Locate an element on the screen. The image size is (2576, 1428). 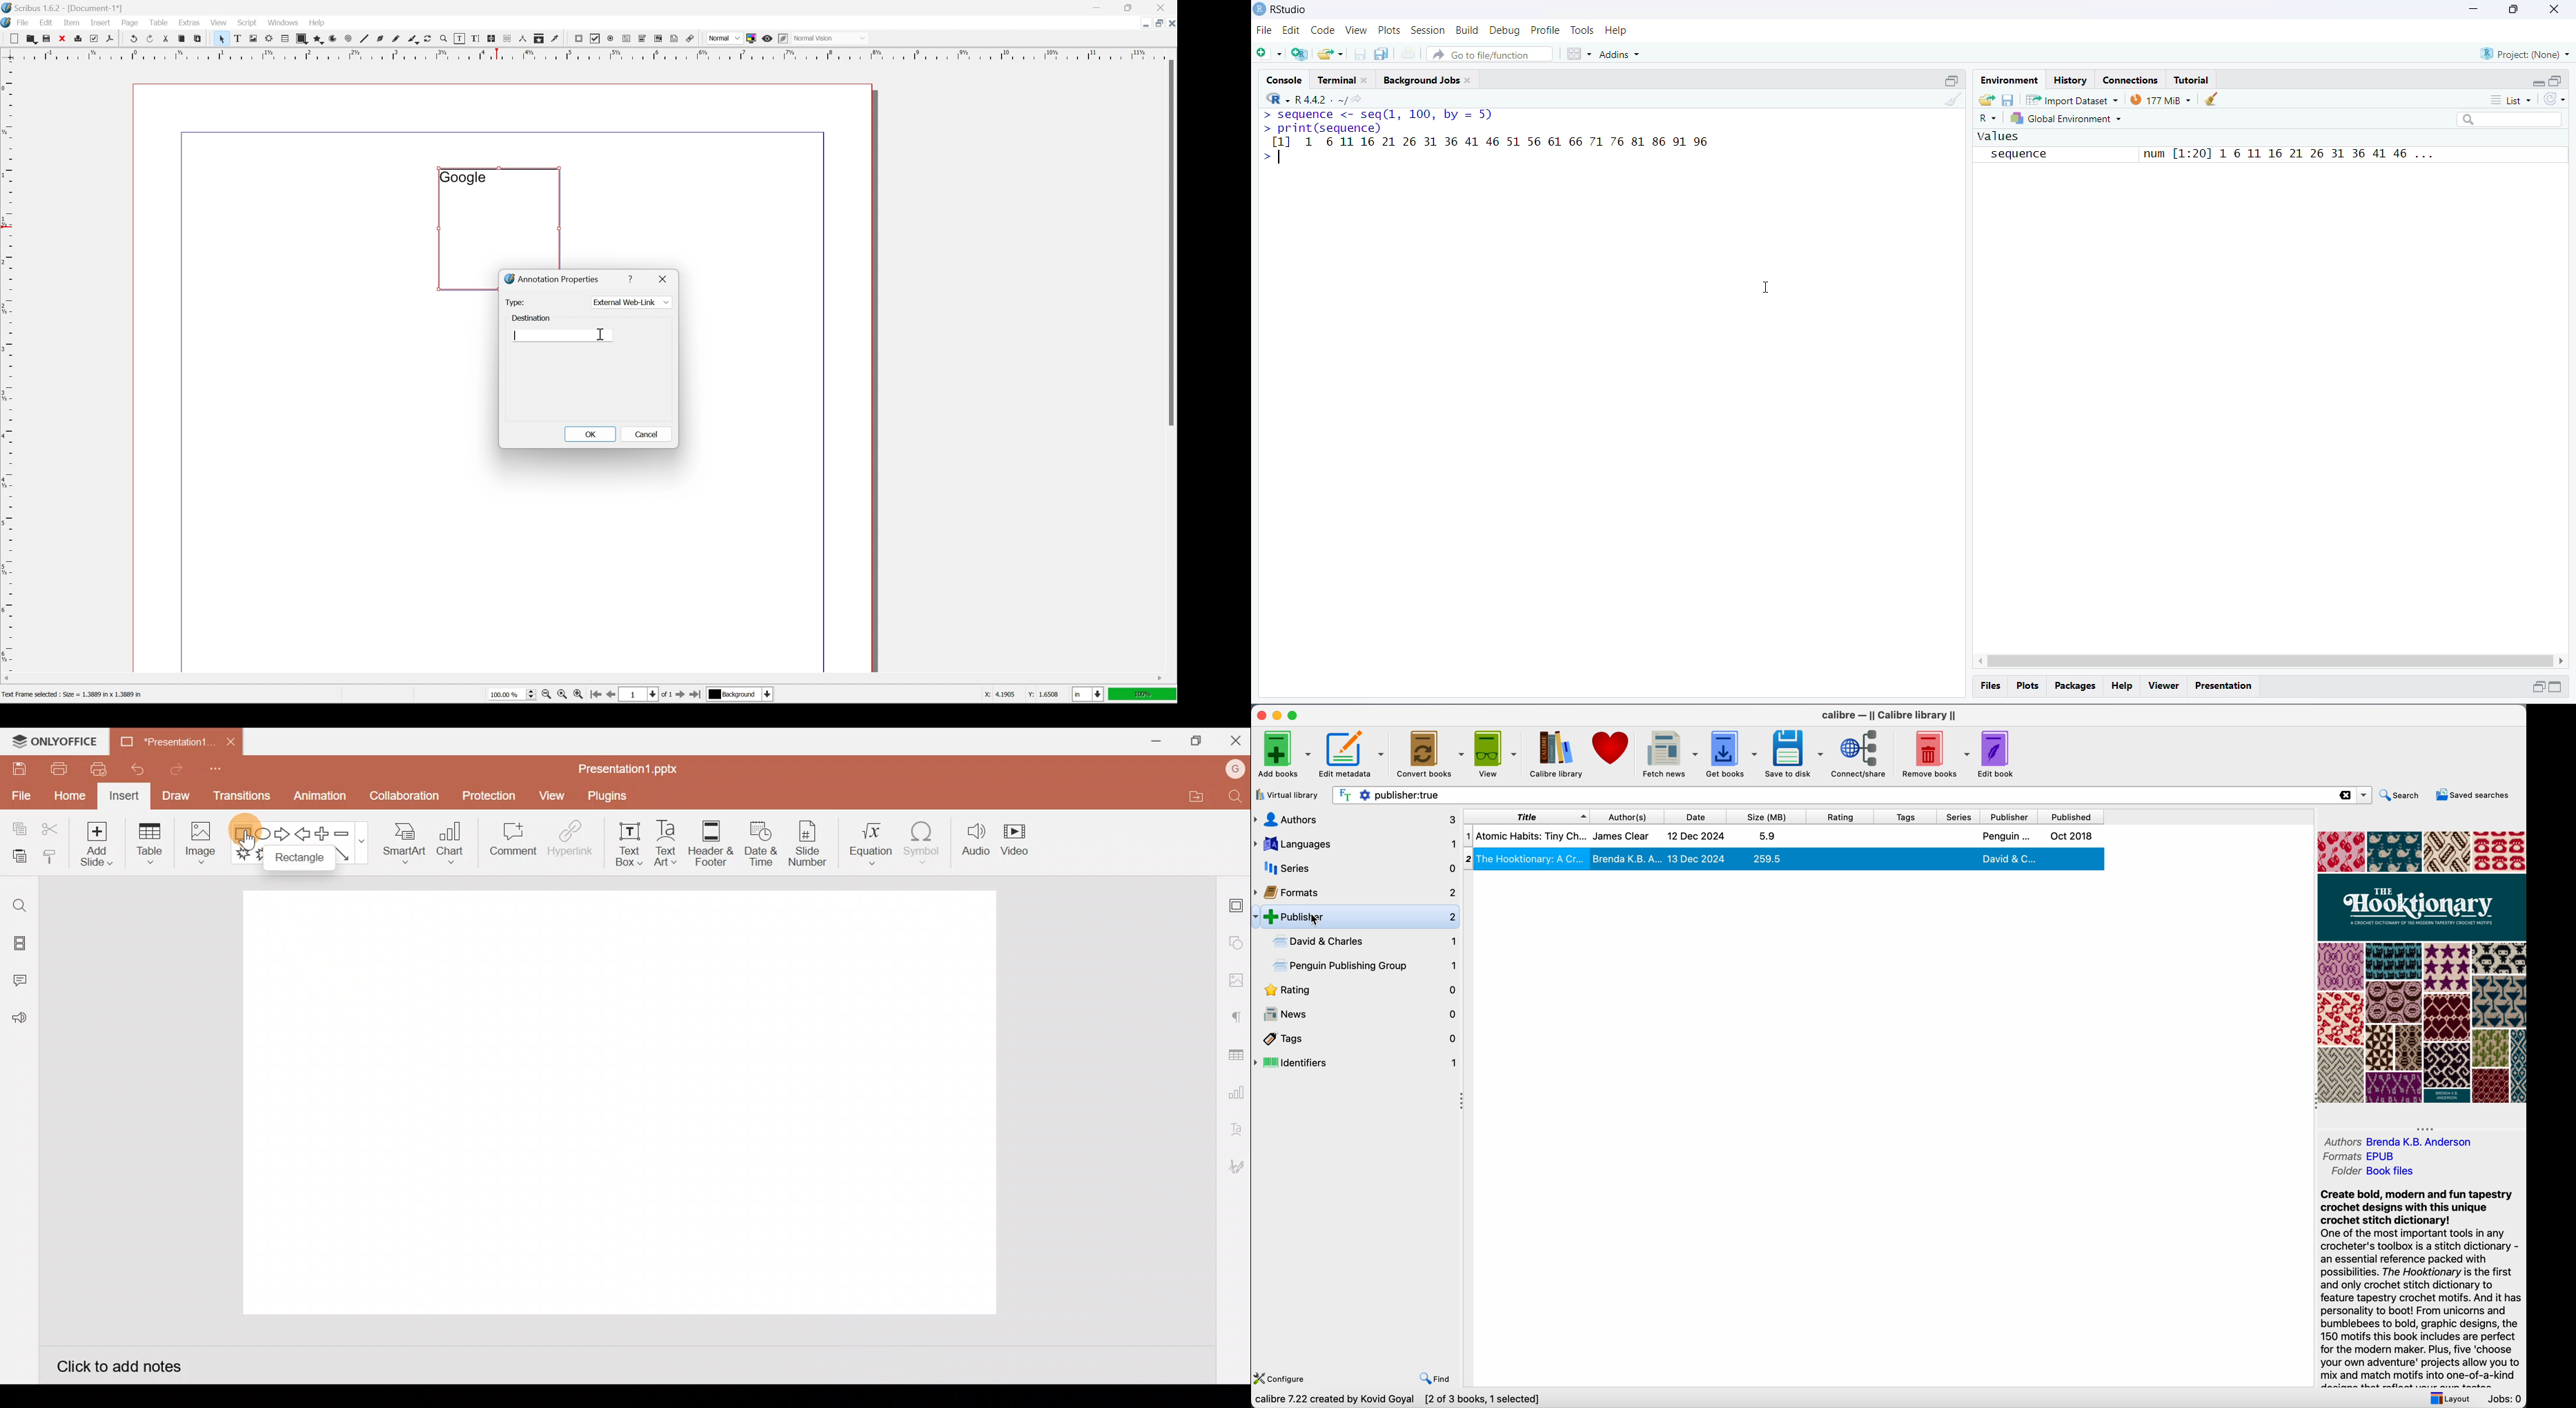
normal is located at coordinates (724, 38).